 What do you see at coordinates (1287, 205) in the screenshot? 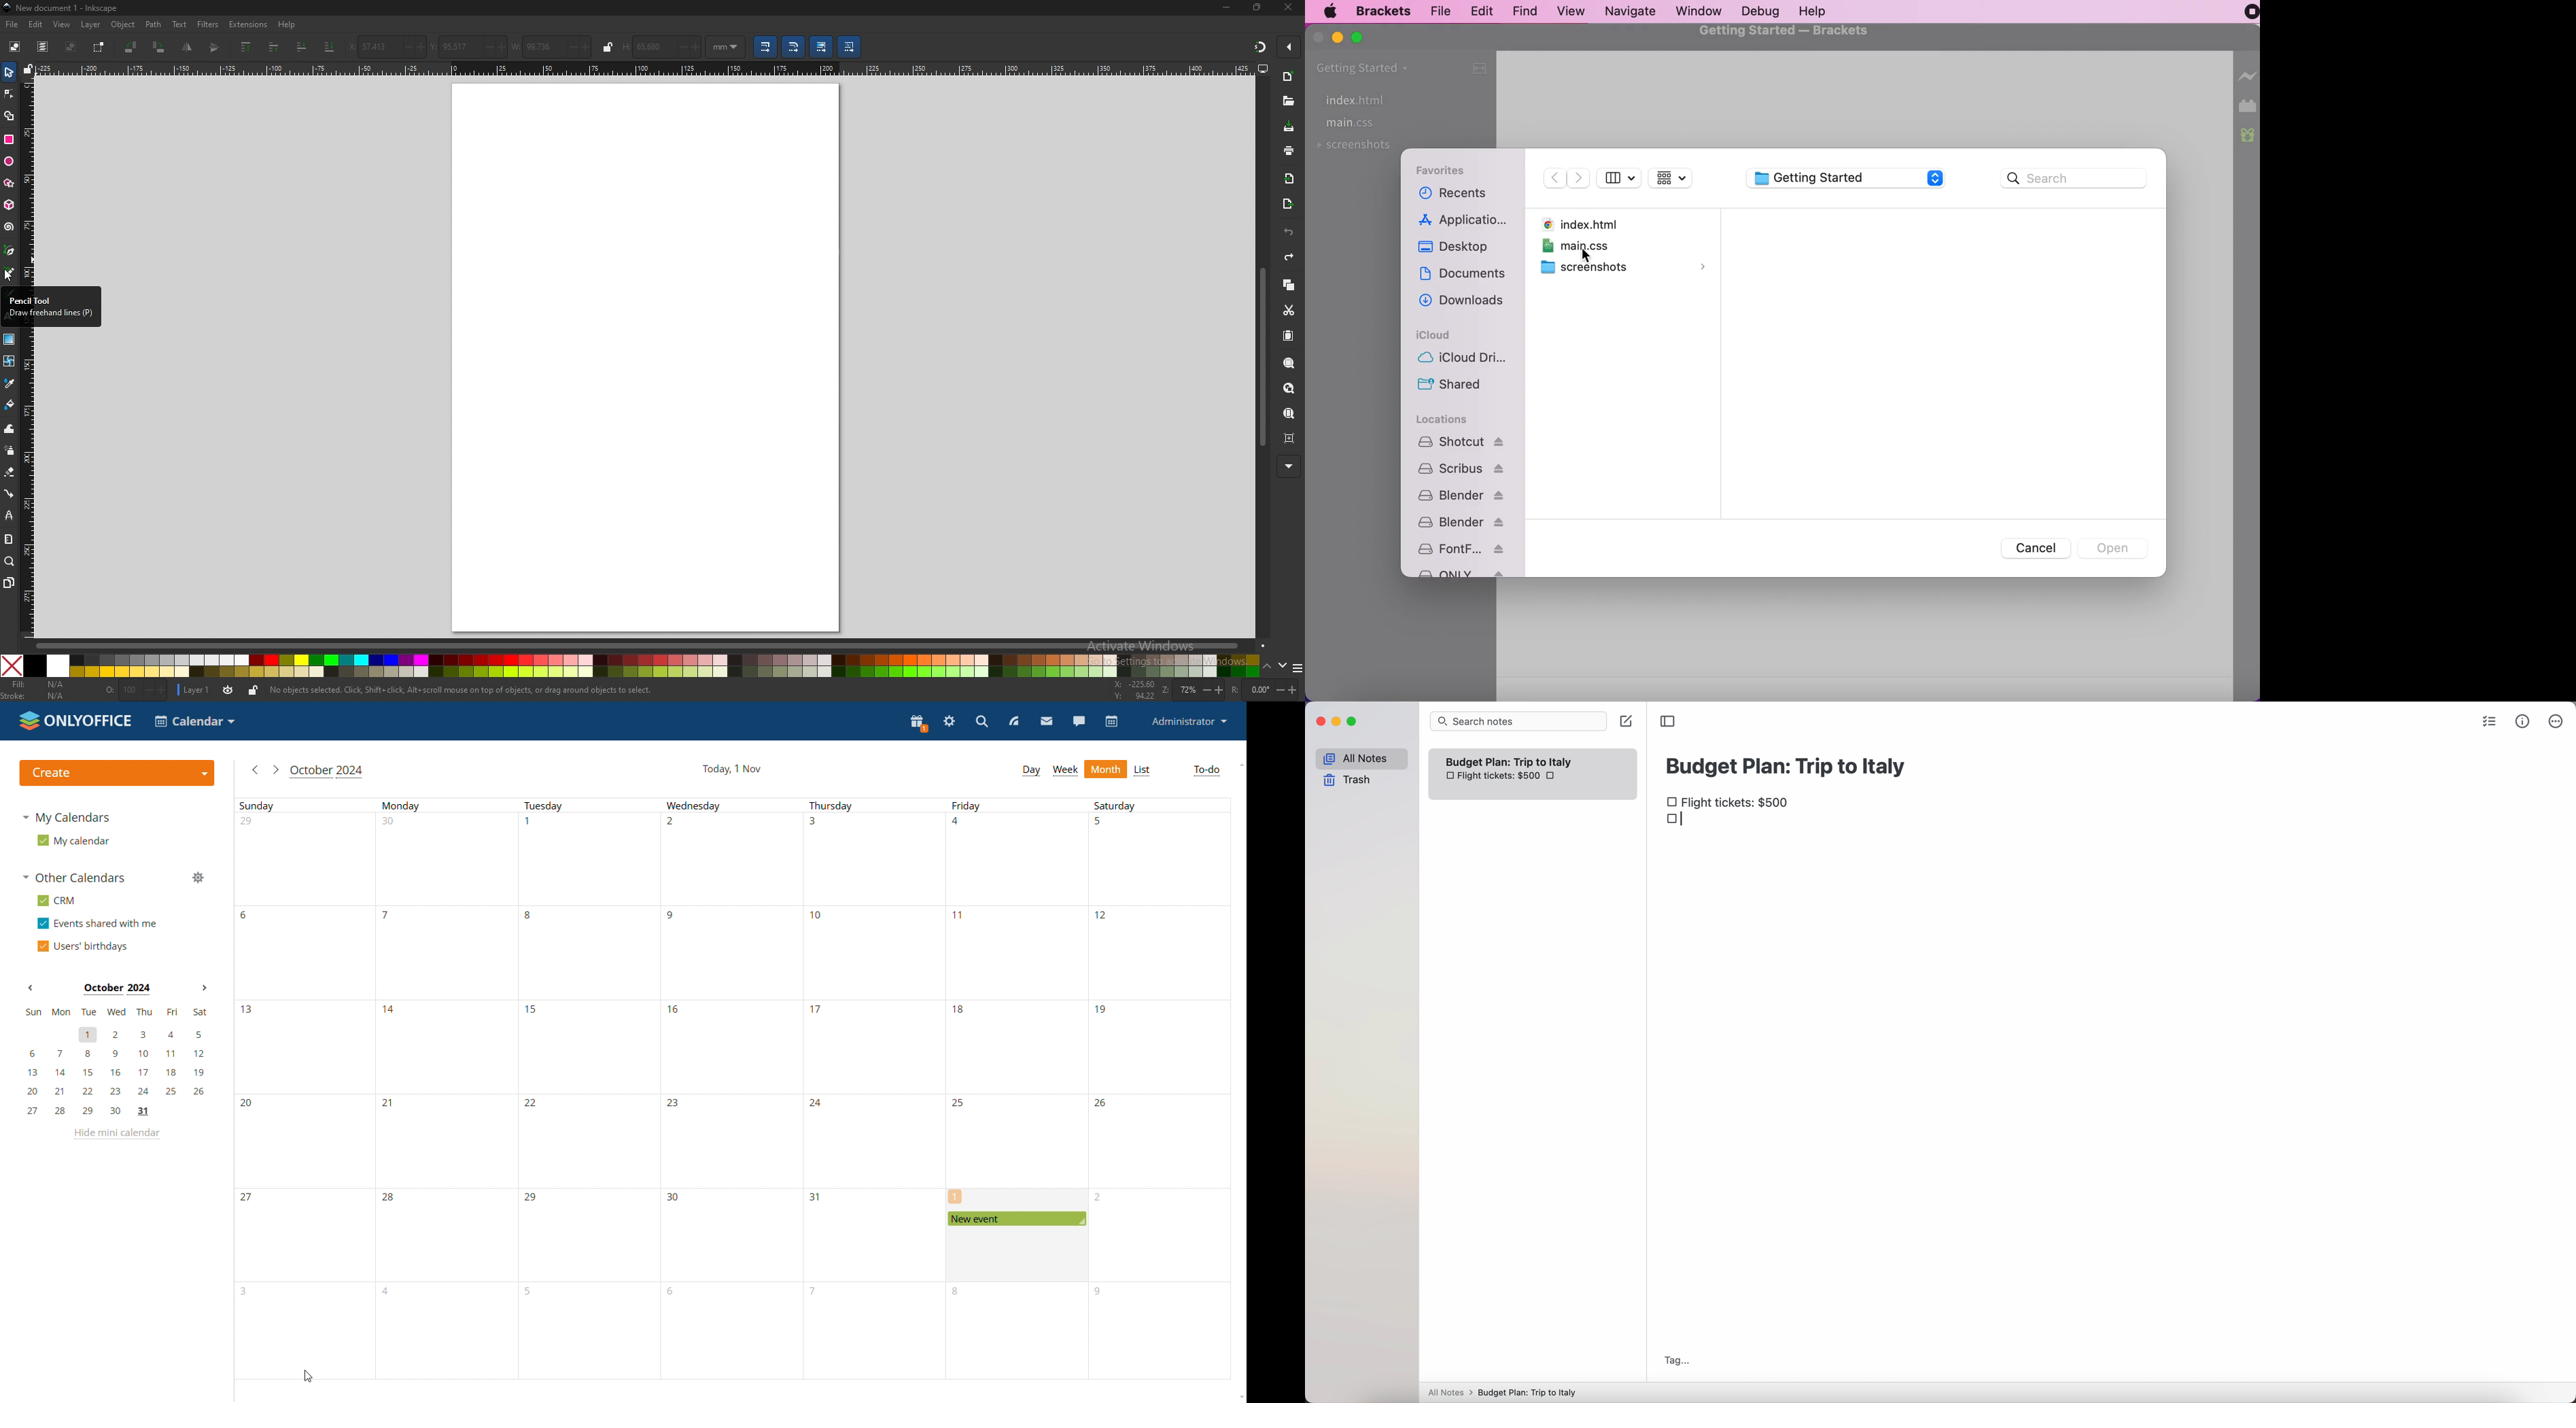
I see `export` at bounding box center [1287, 205].